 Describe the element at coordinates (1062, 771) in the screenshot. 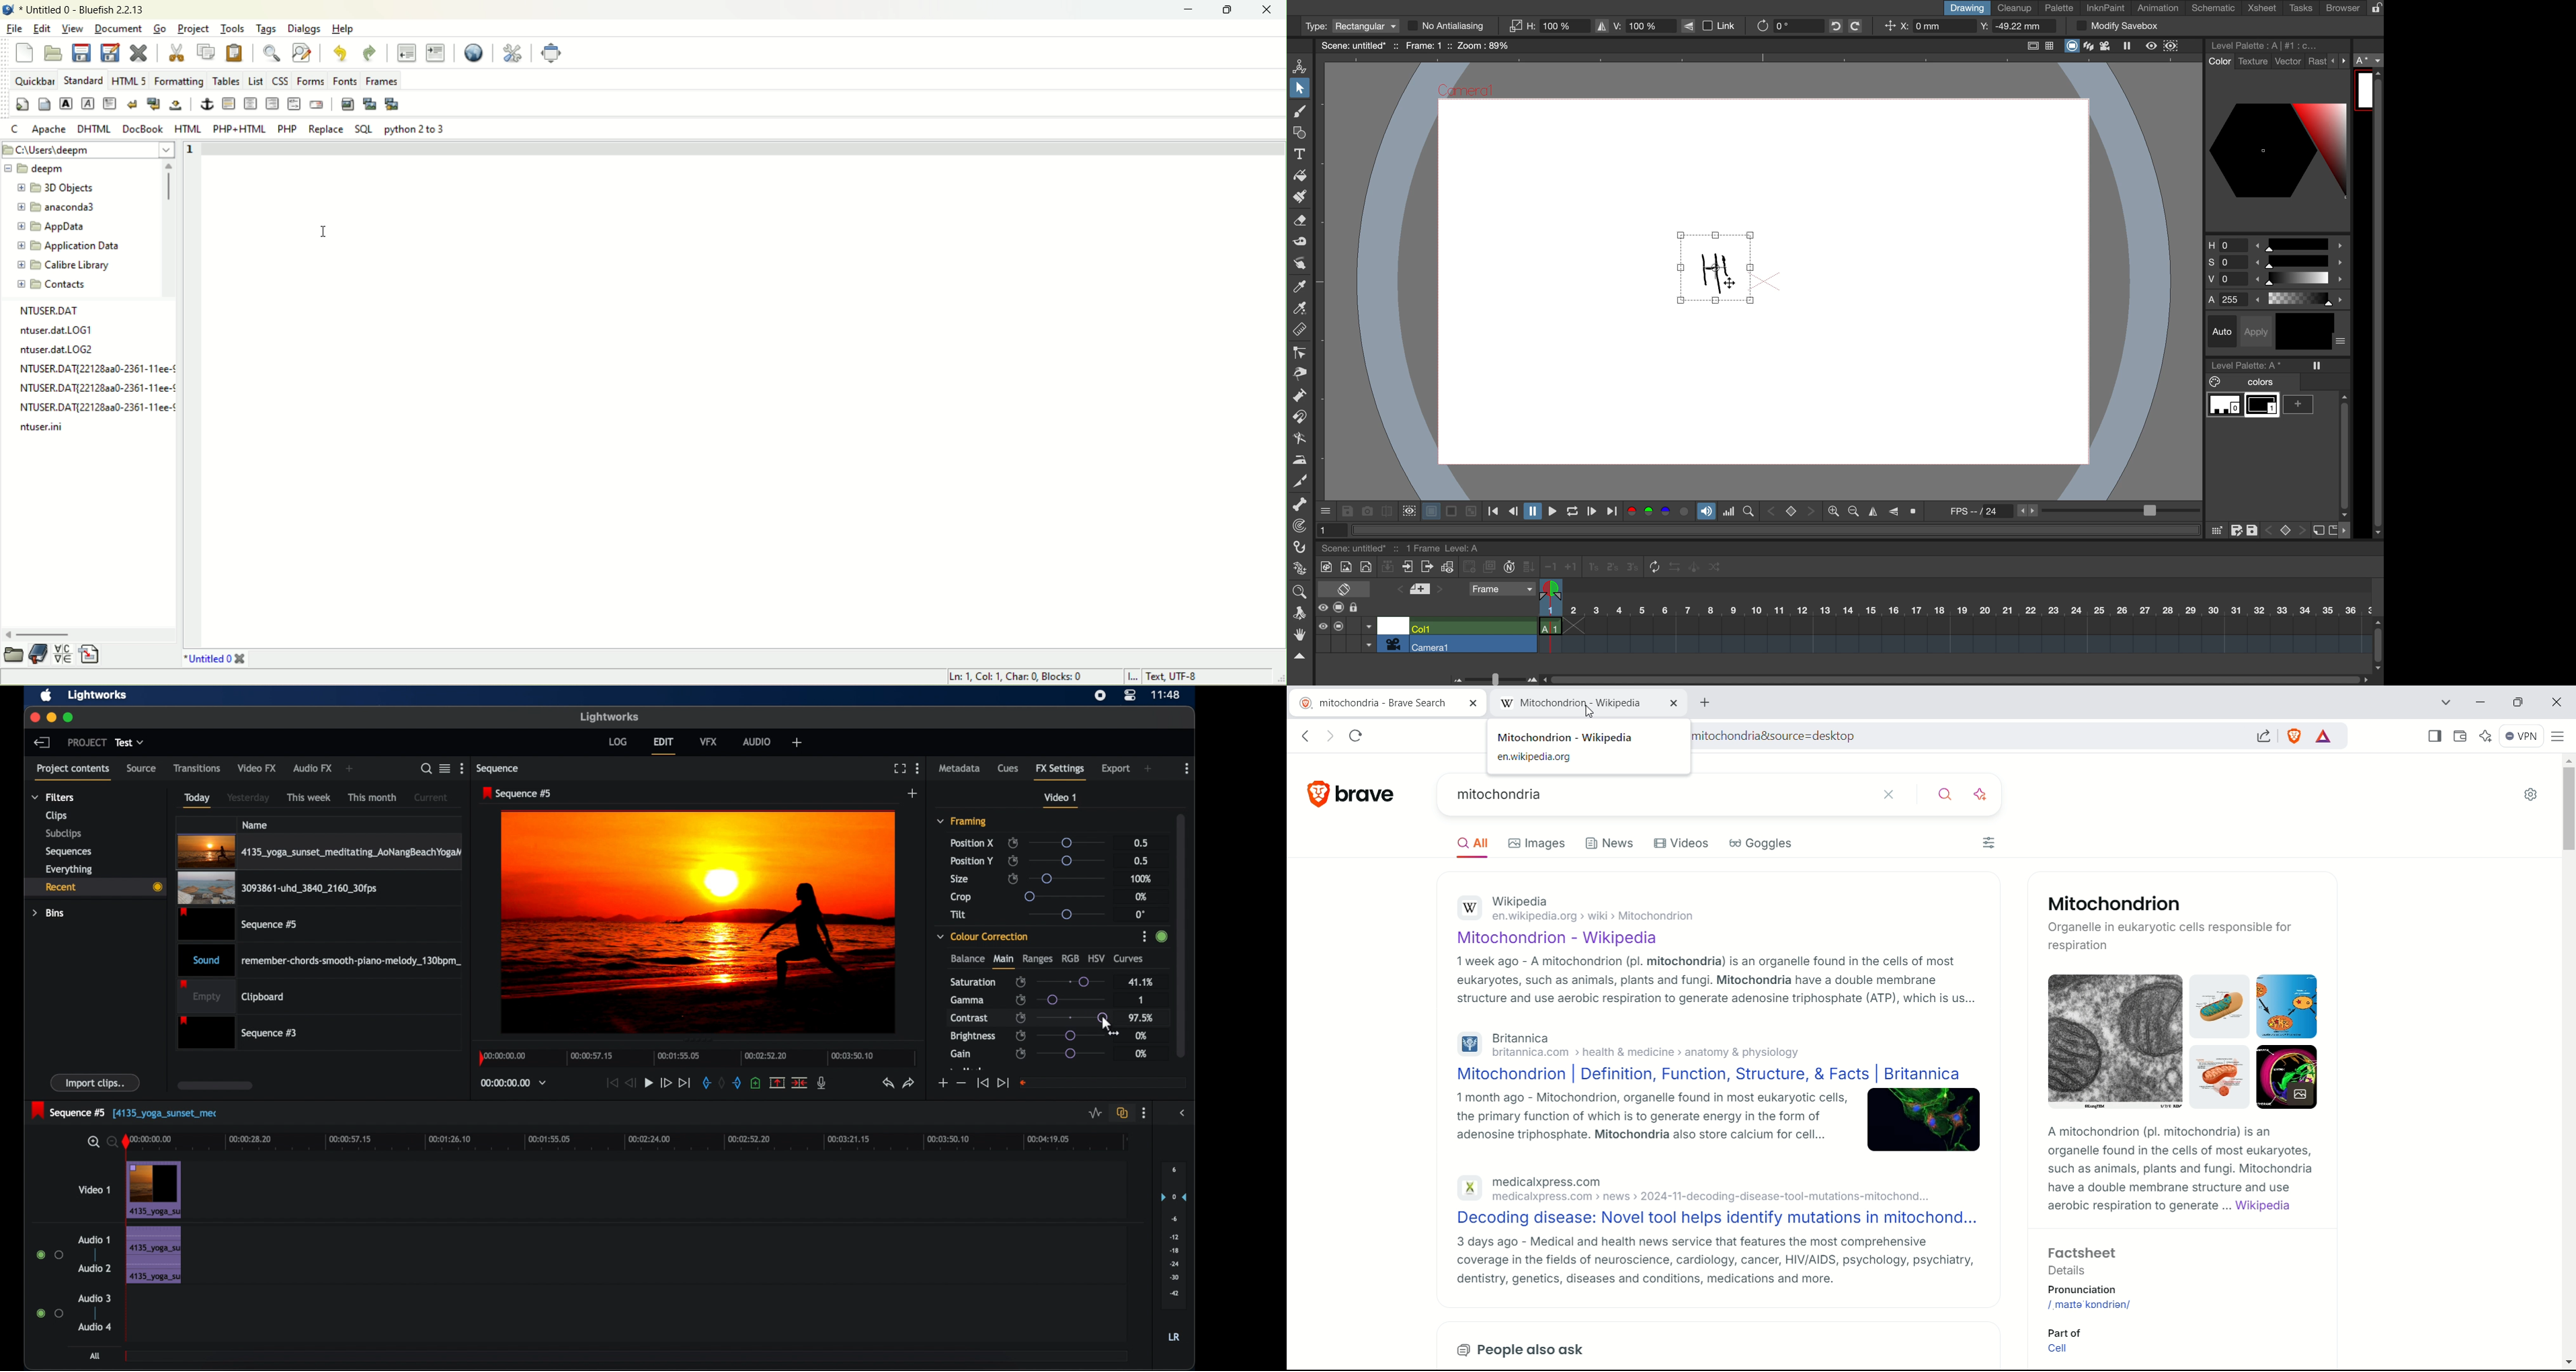

I see `fx settings` at that location.